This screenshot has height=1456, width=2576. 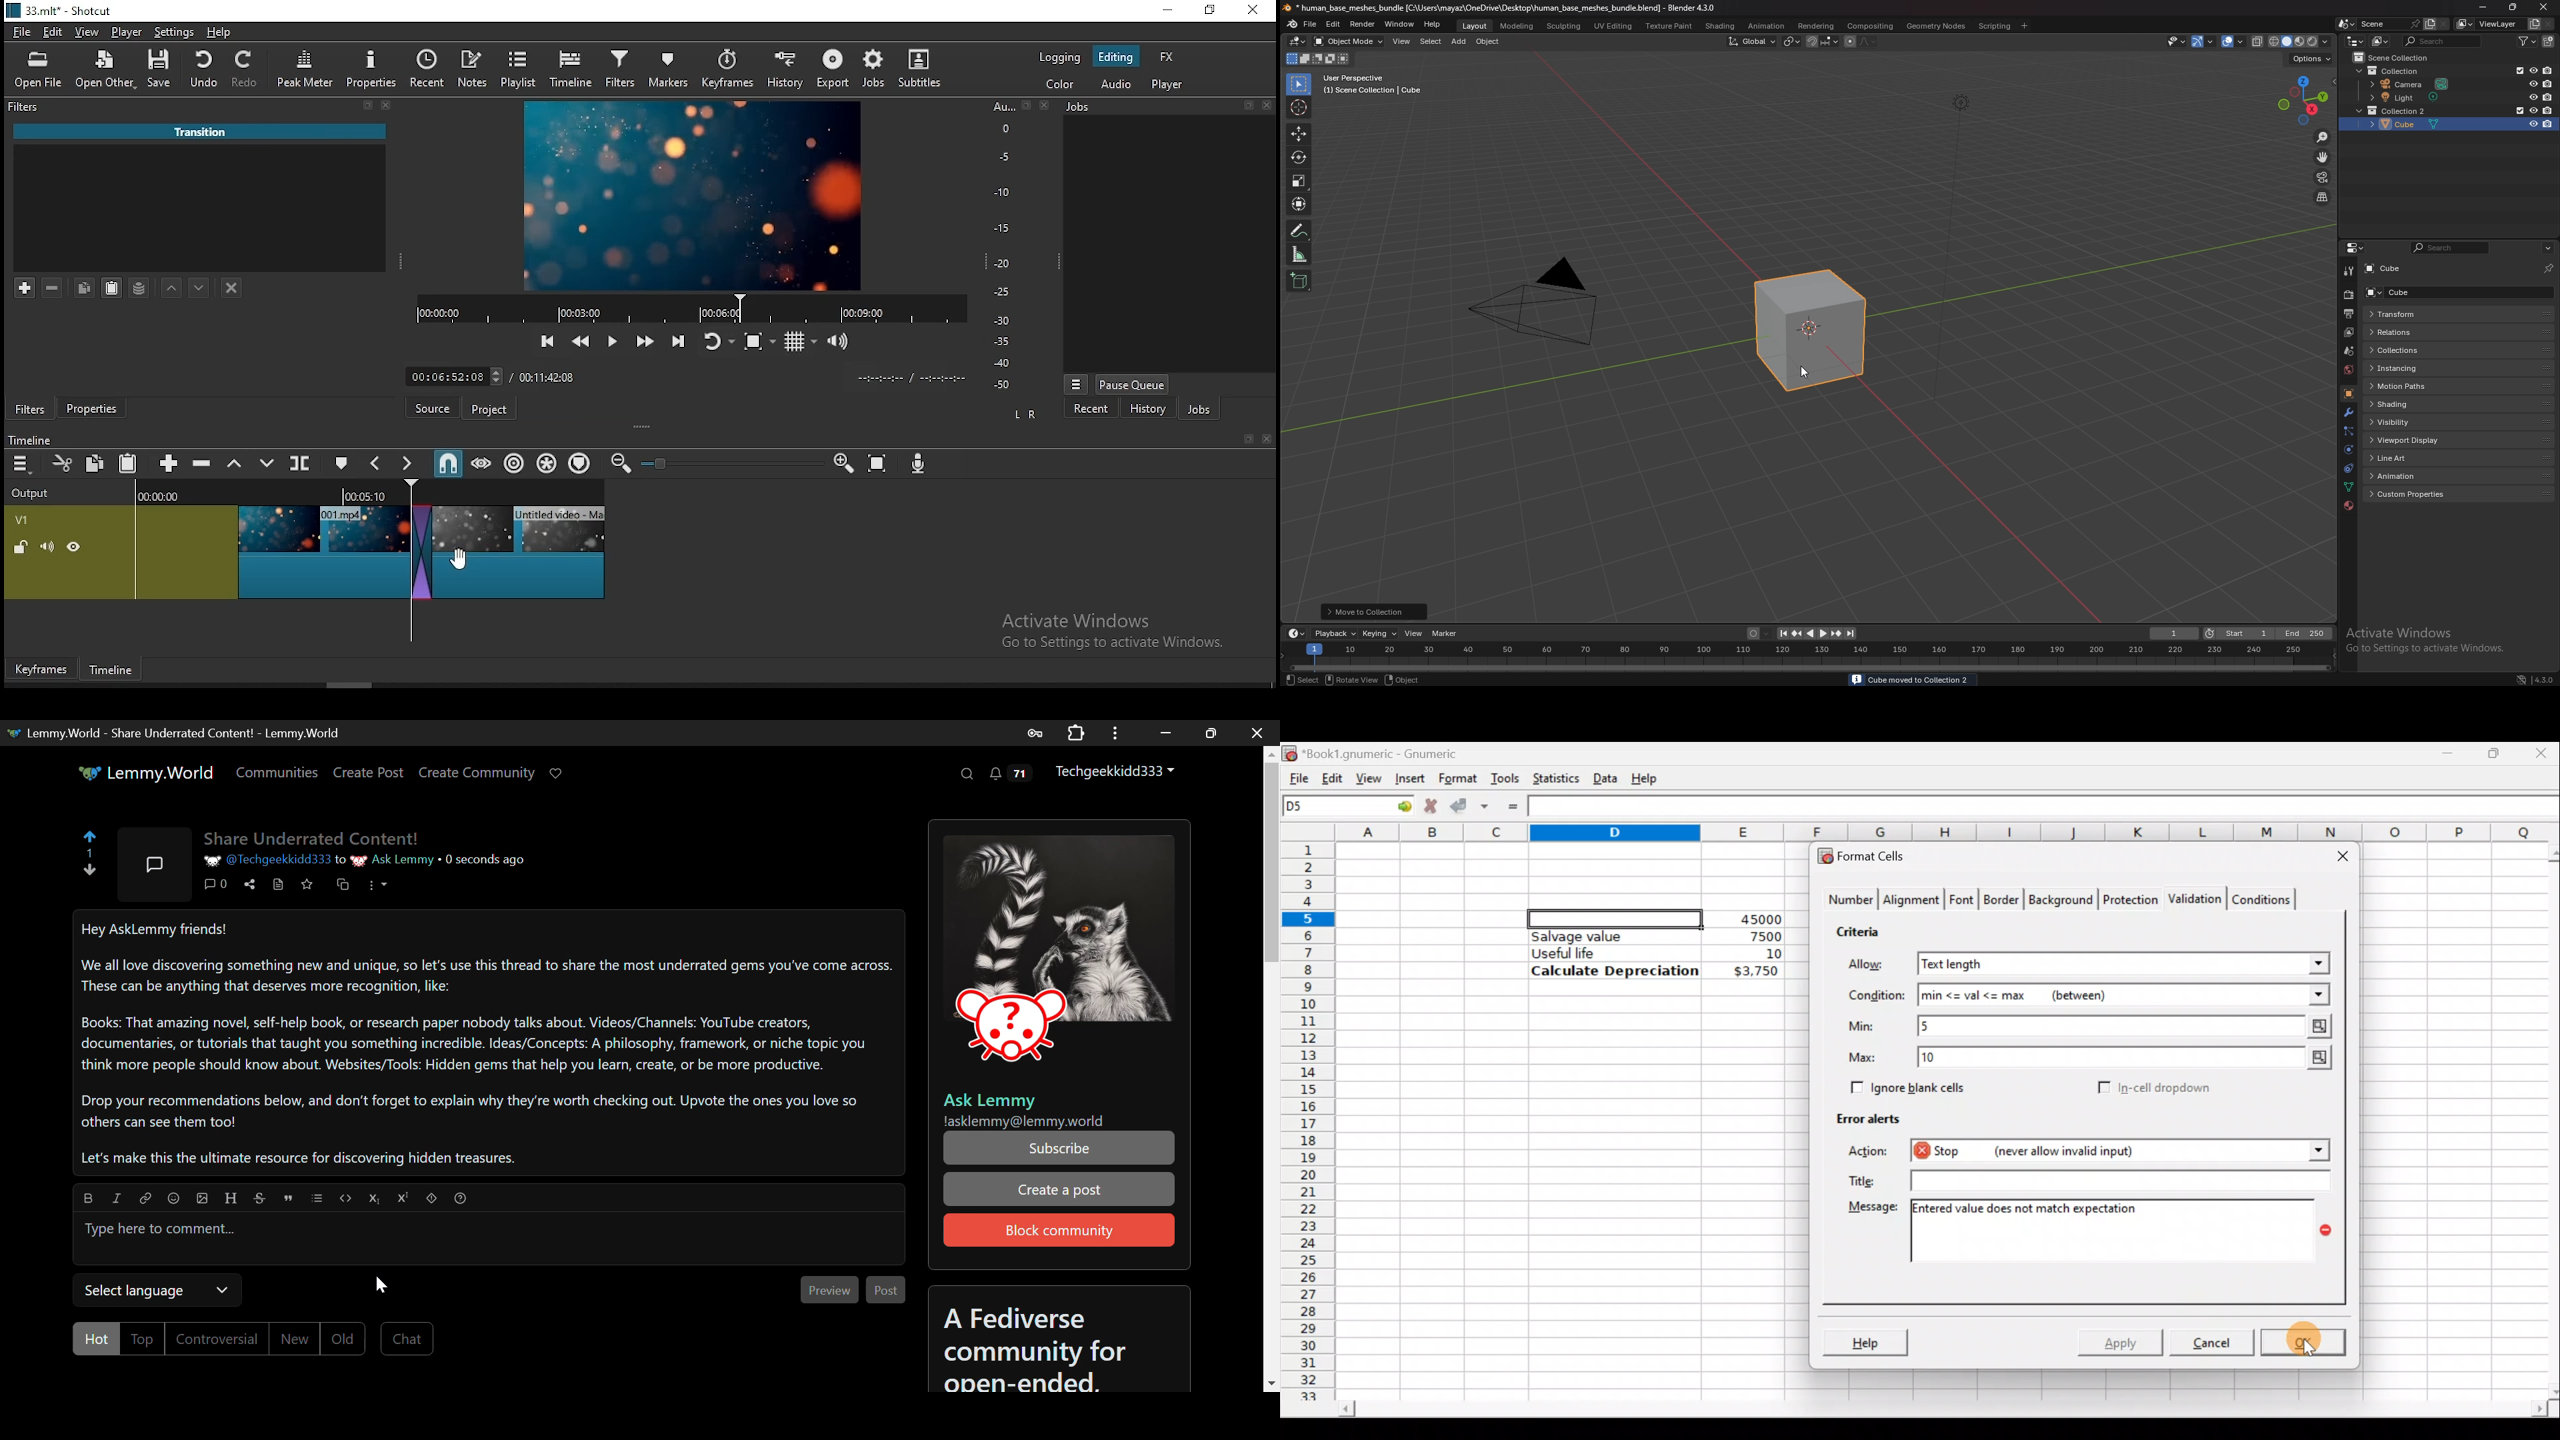 I want to click on Message = Entered value does not match expectation, so click(x=2123, y=1231).